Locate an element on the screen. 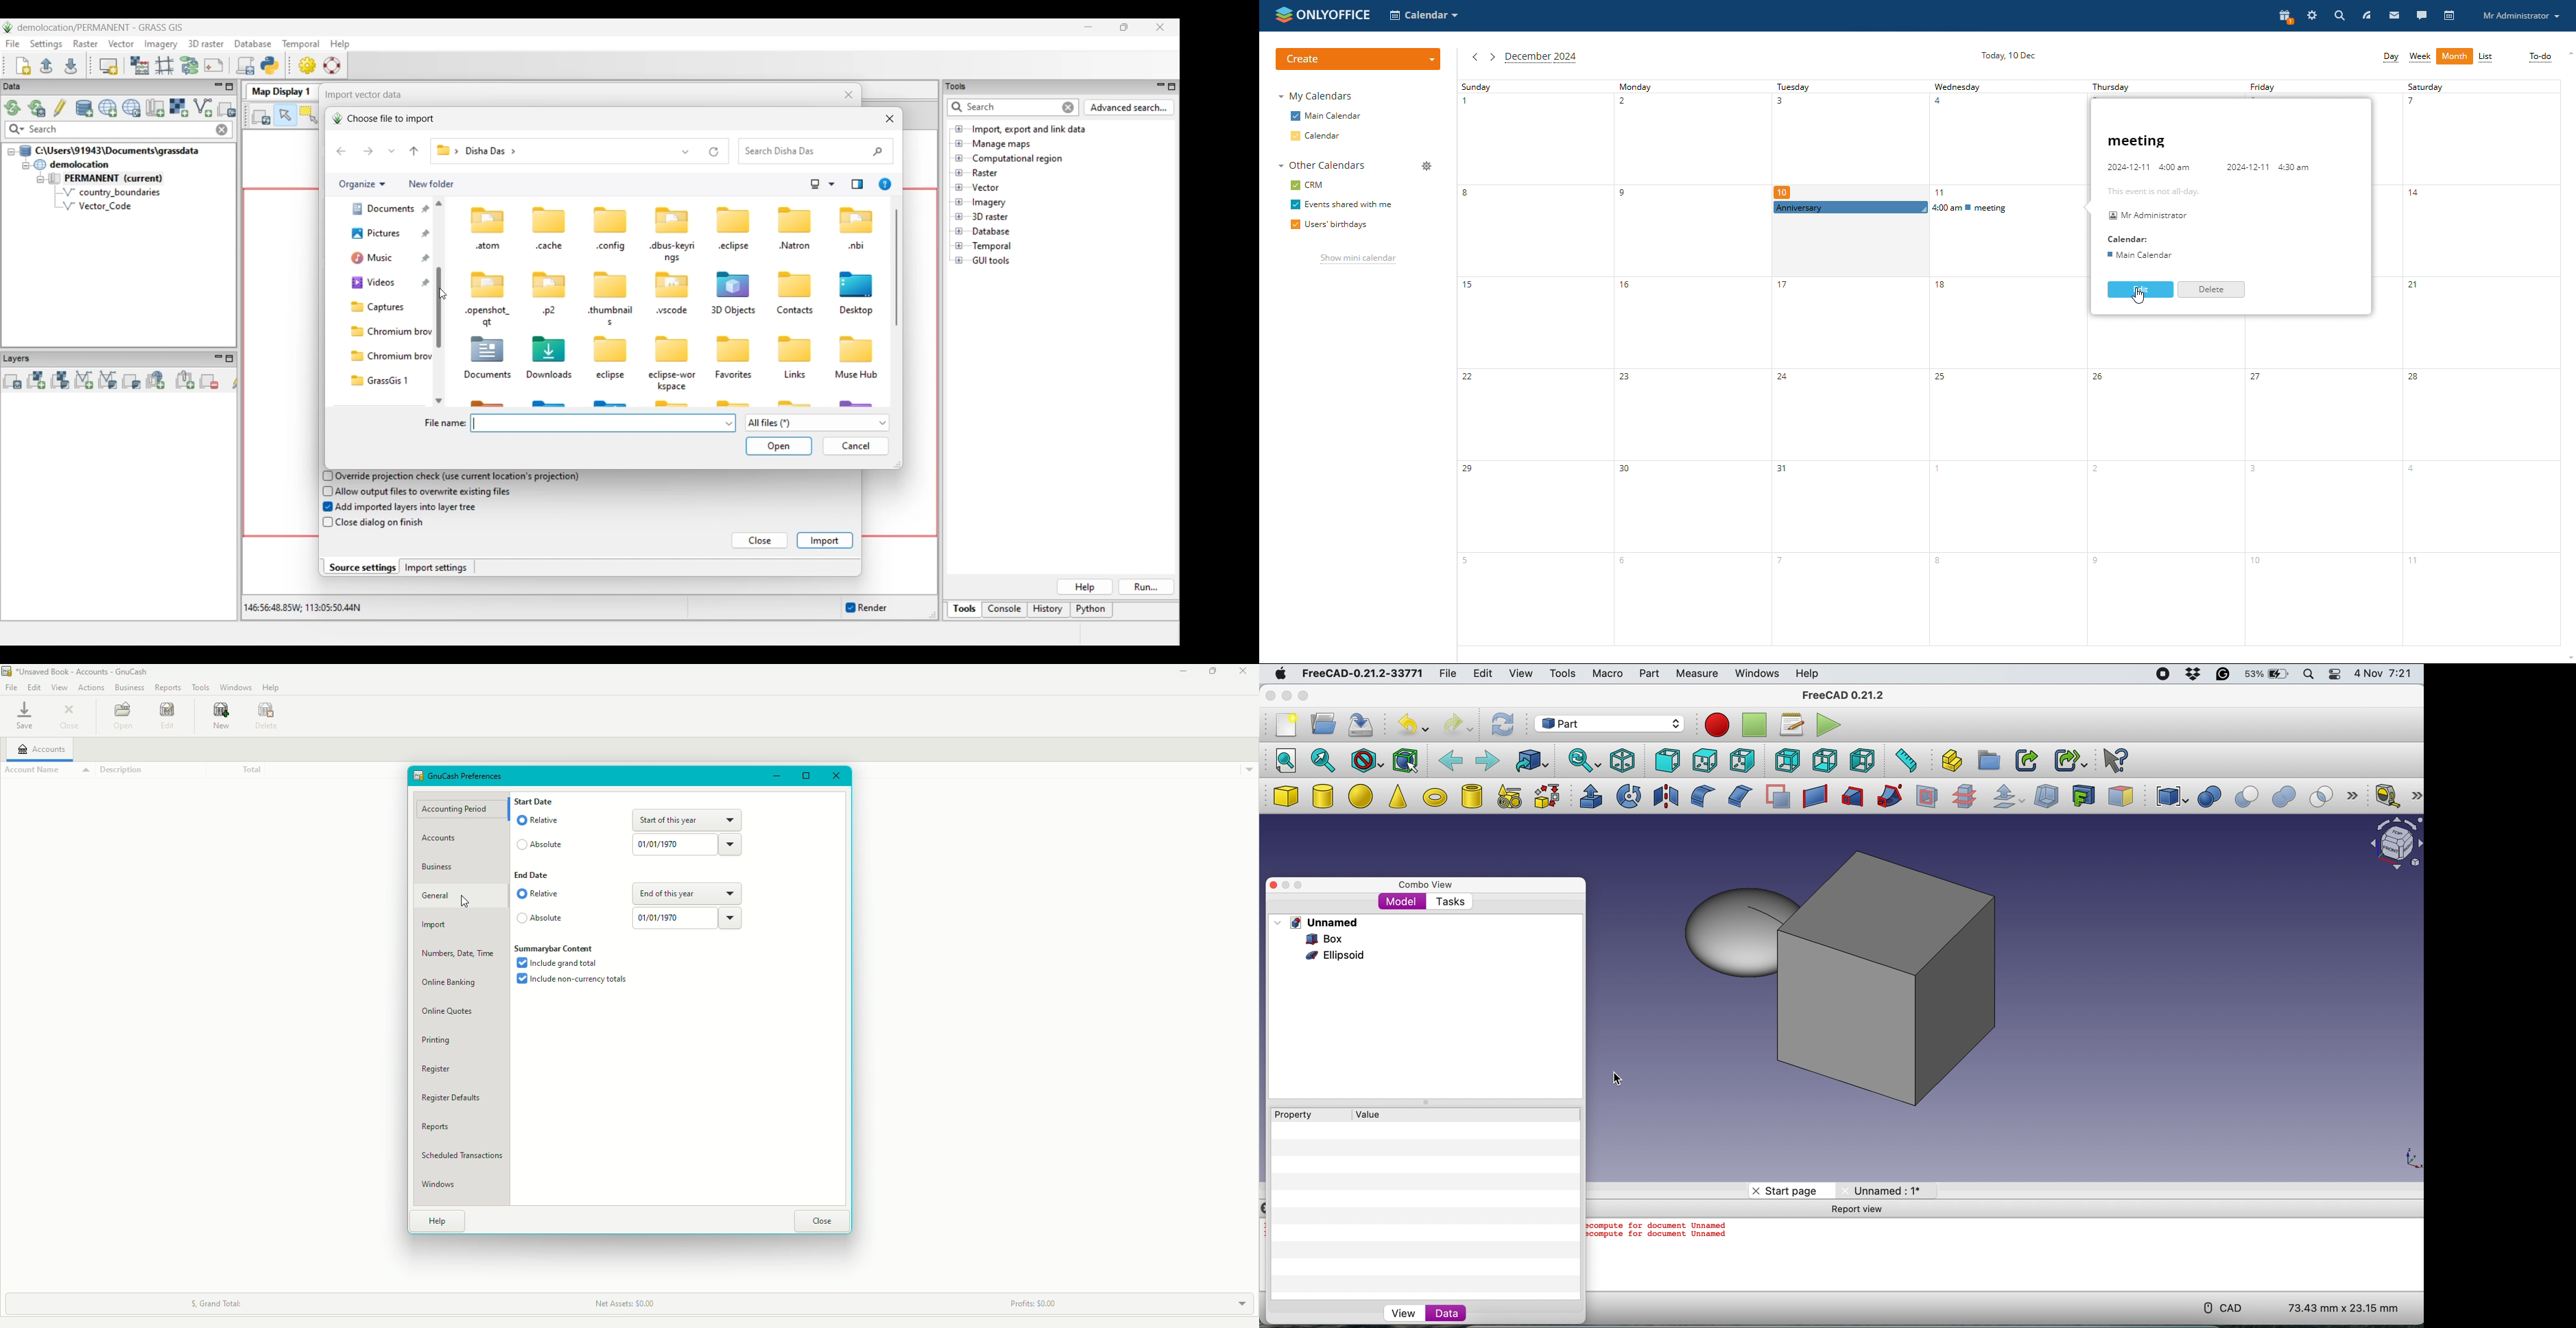  Reports is located at coordinates (169, 686).